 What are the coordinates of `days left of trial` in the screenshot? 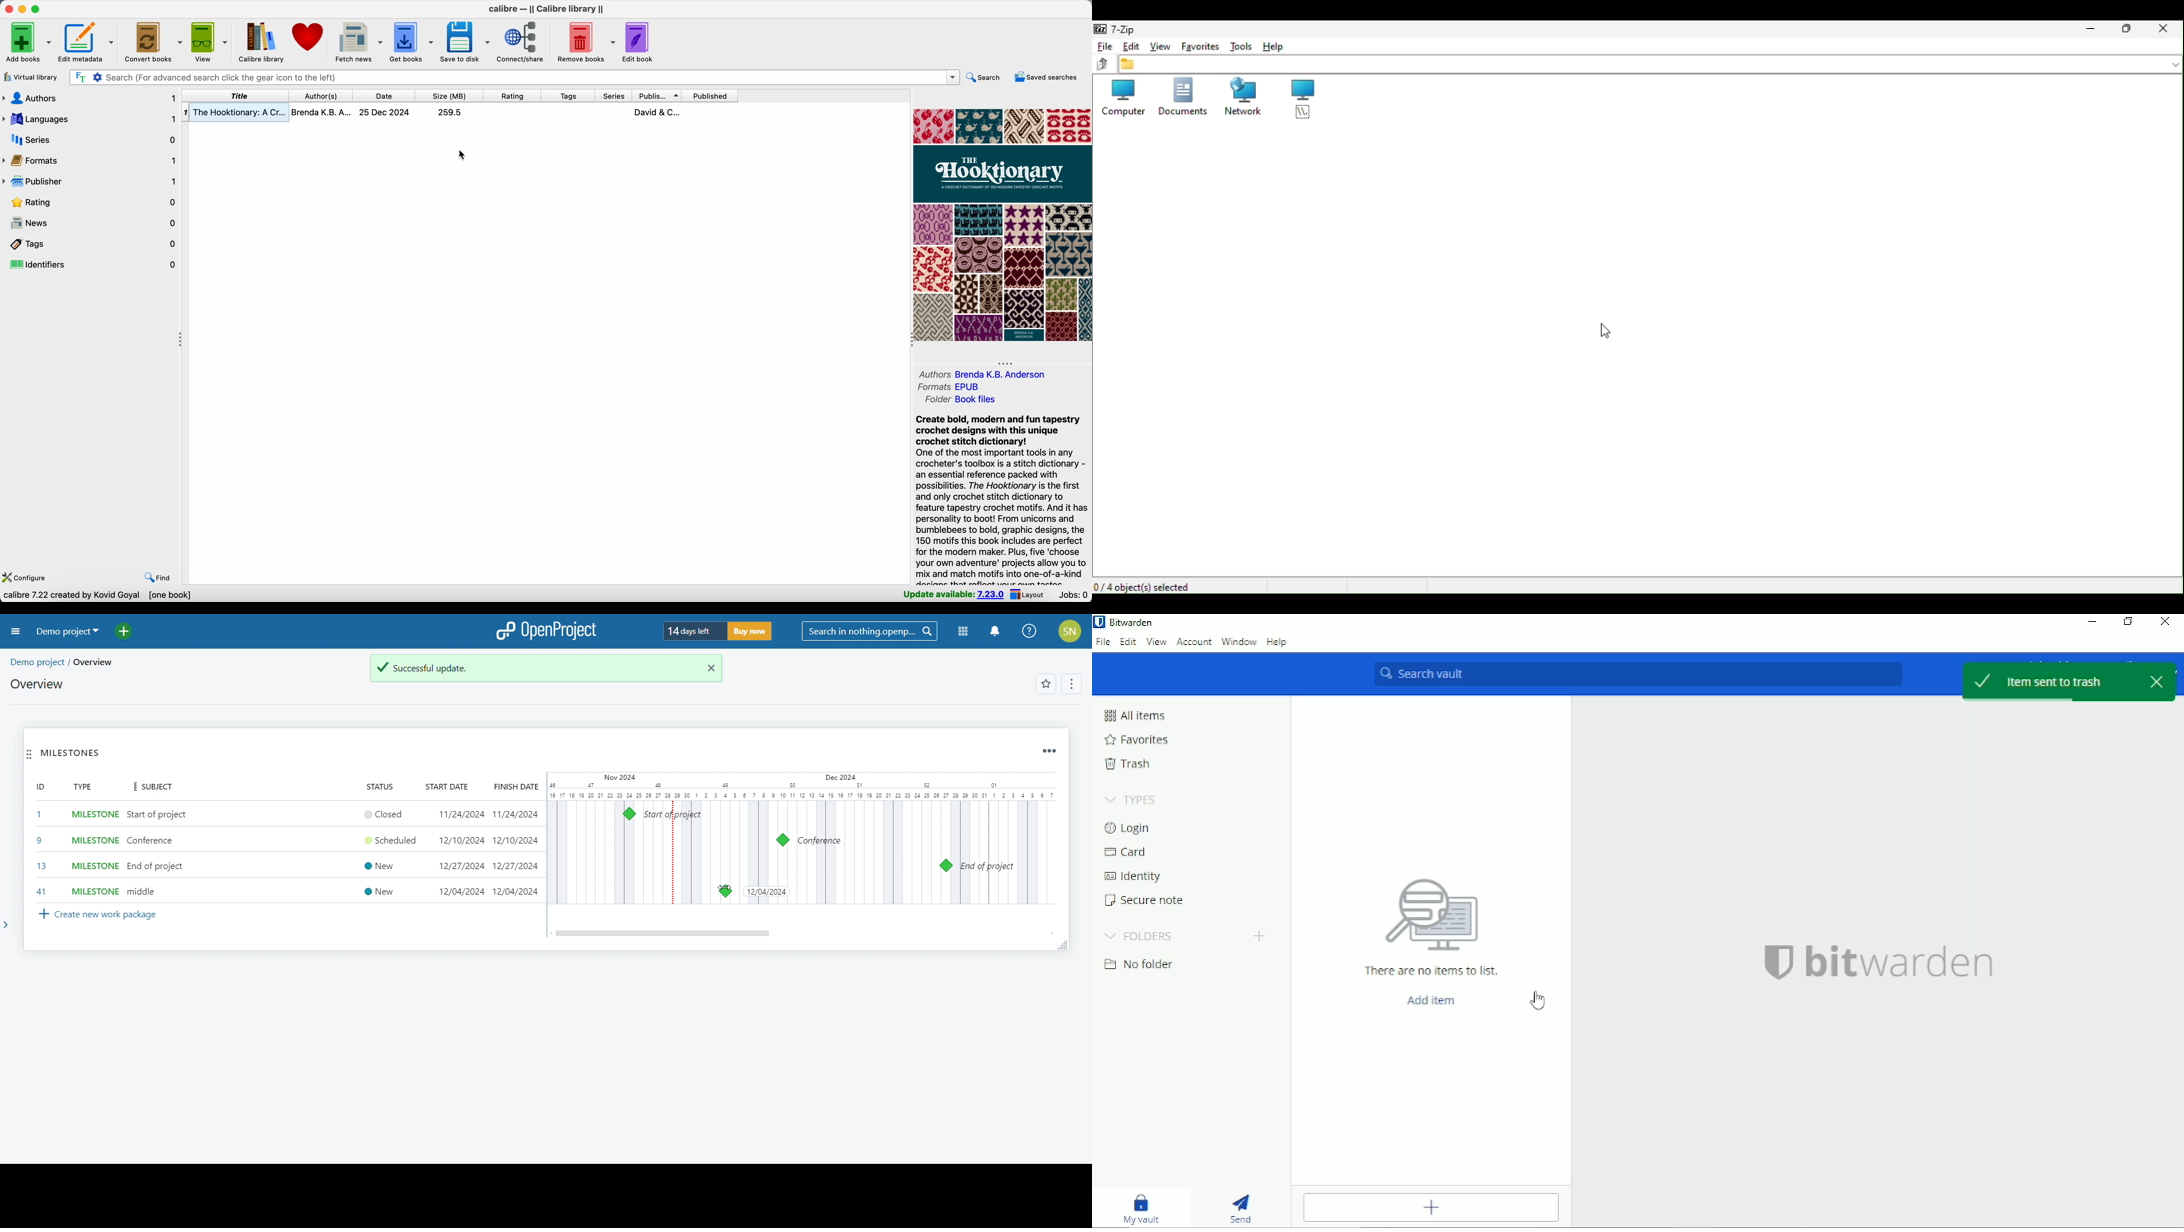 It's located at (694, 630).